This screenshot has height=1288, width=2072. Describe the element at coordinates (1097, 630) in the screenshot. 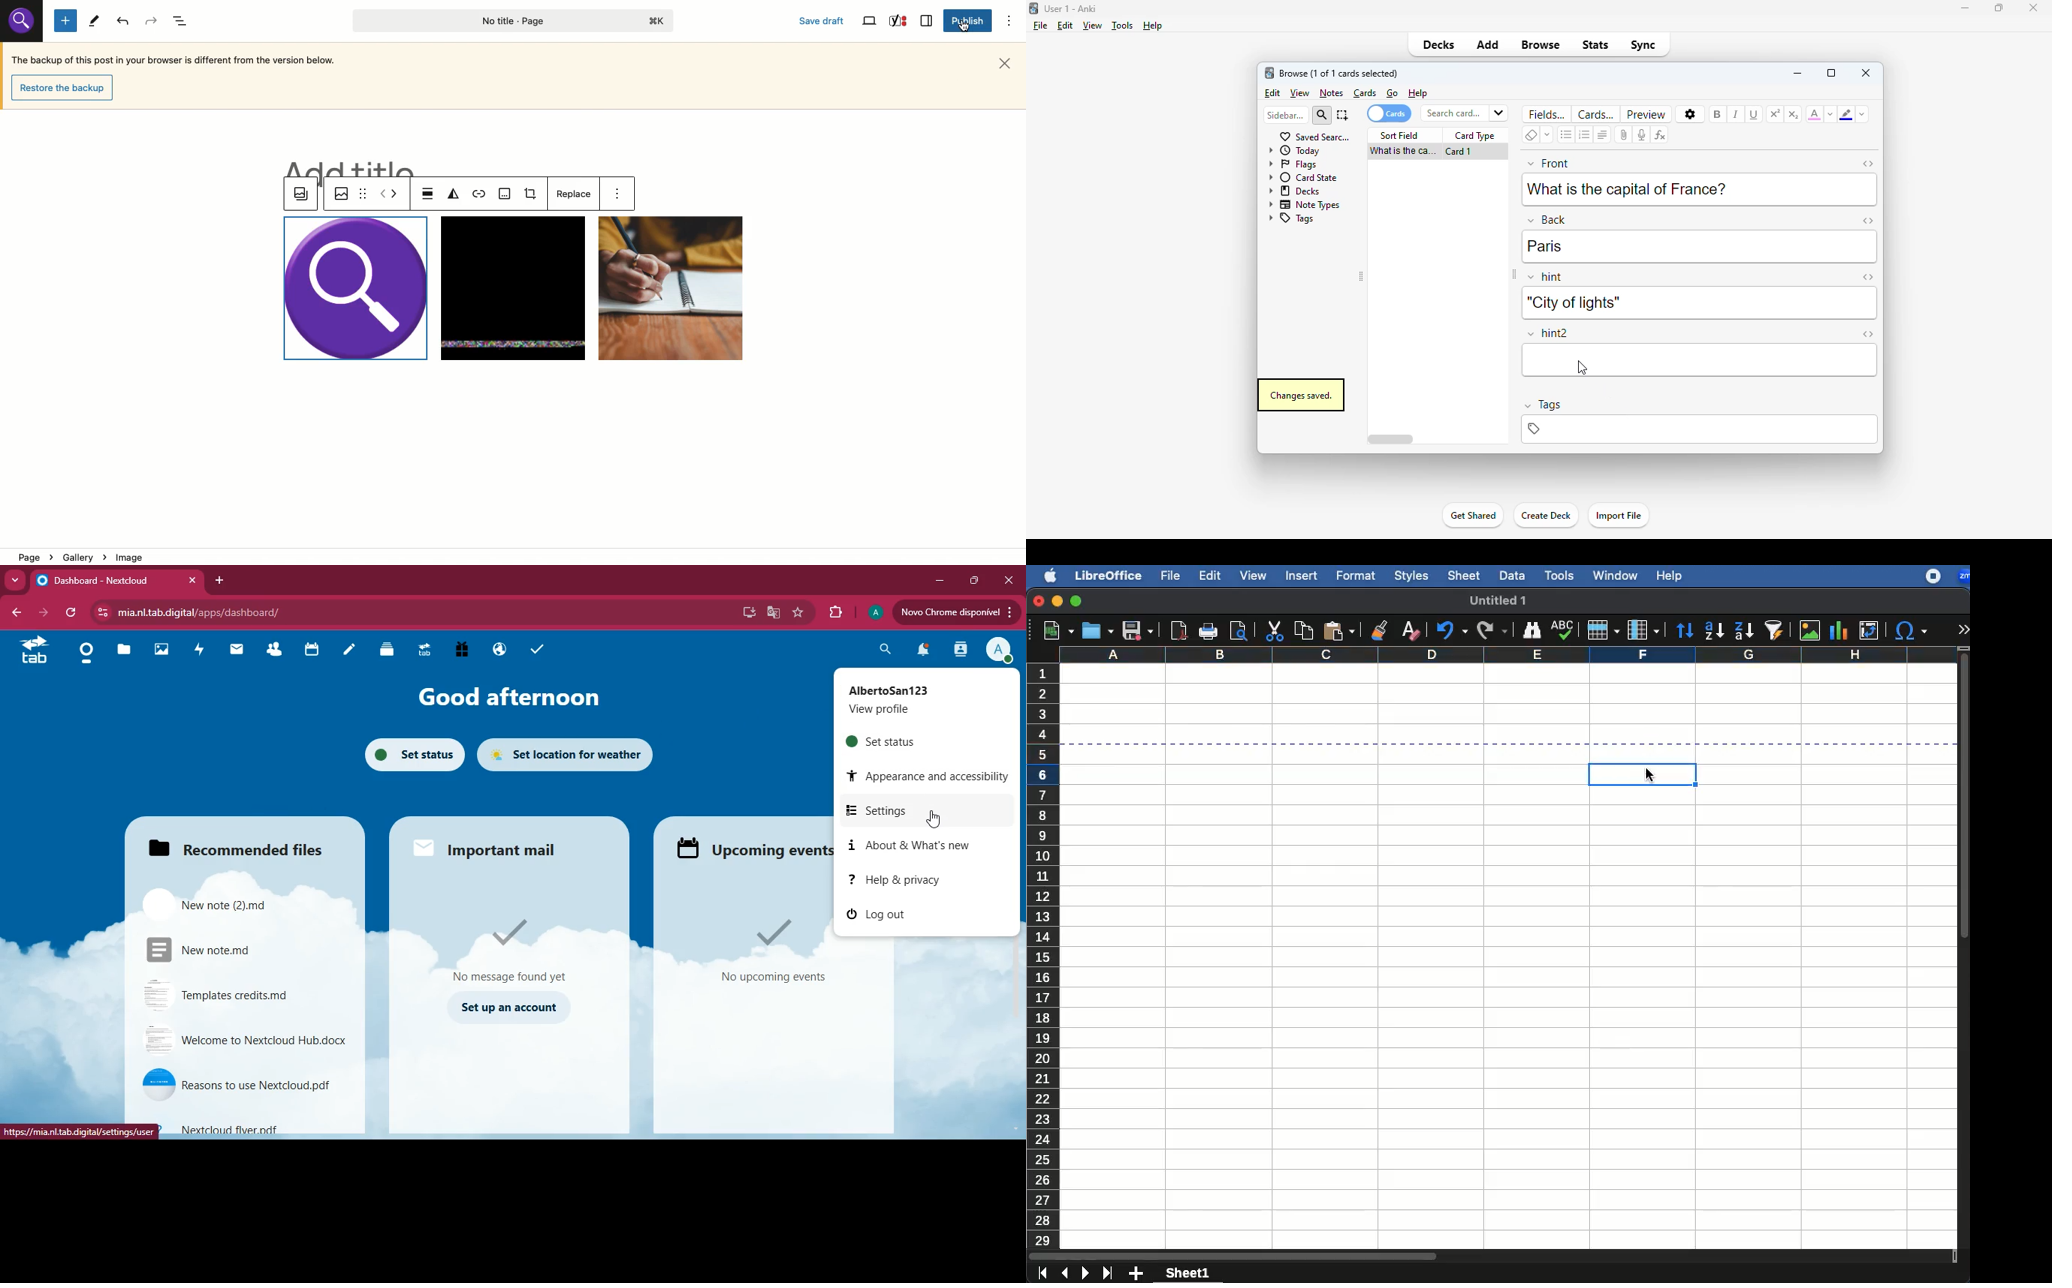

I see `open` at that location.